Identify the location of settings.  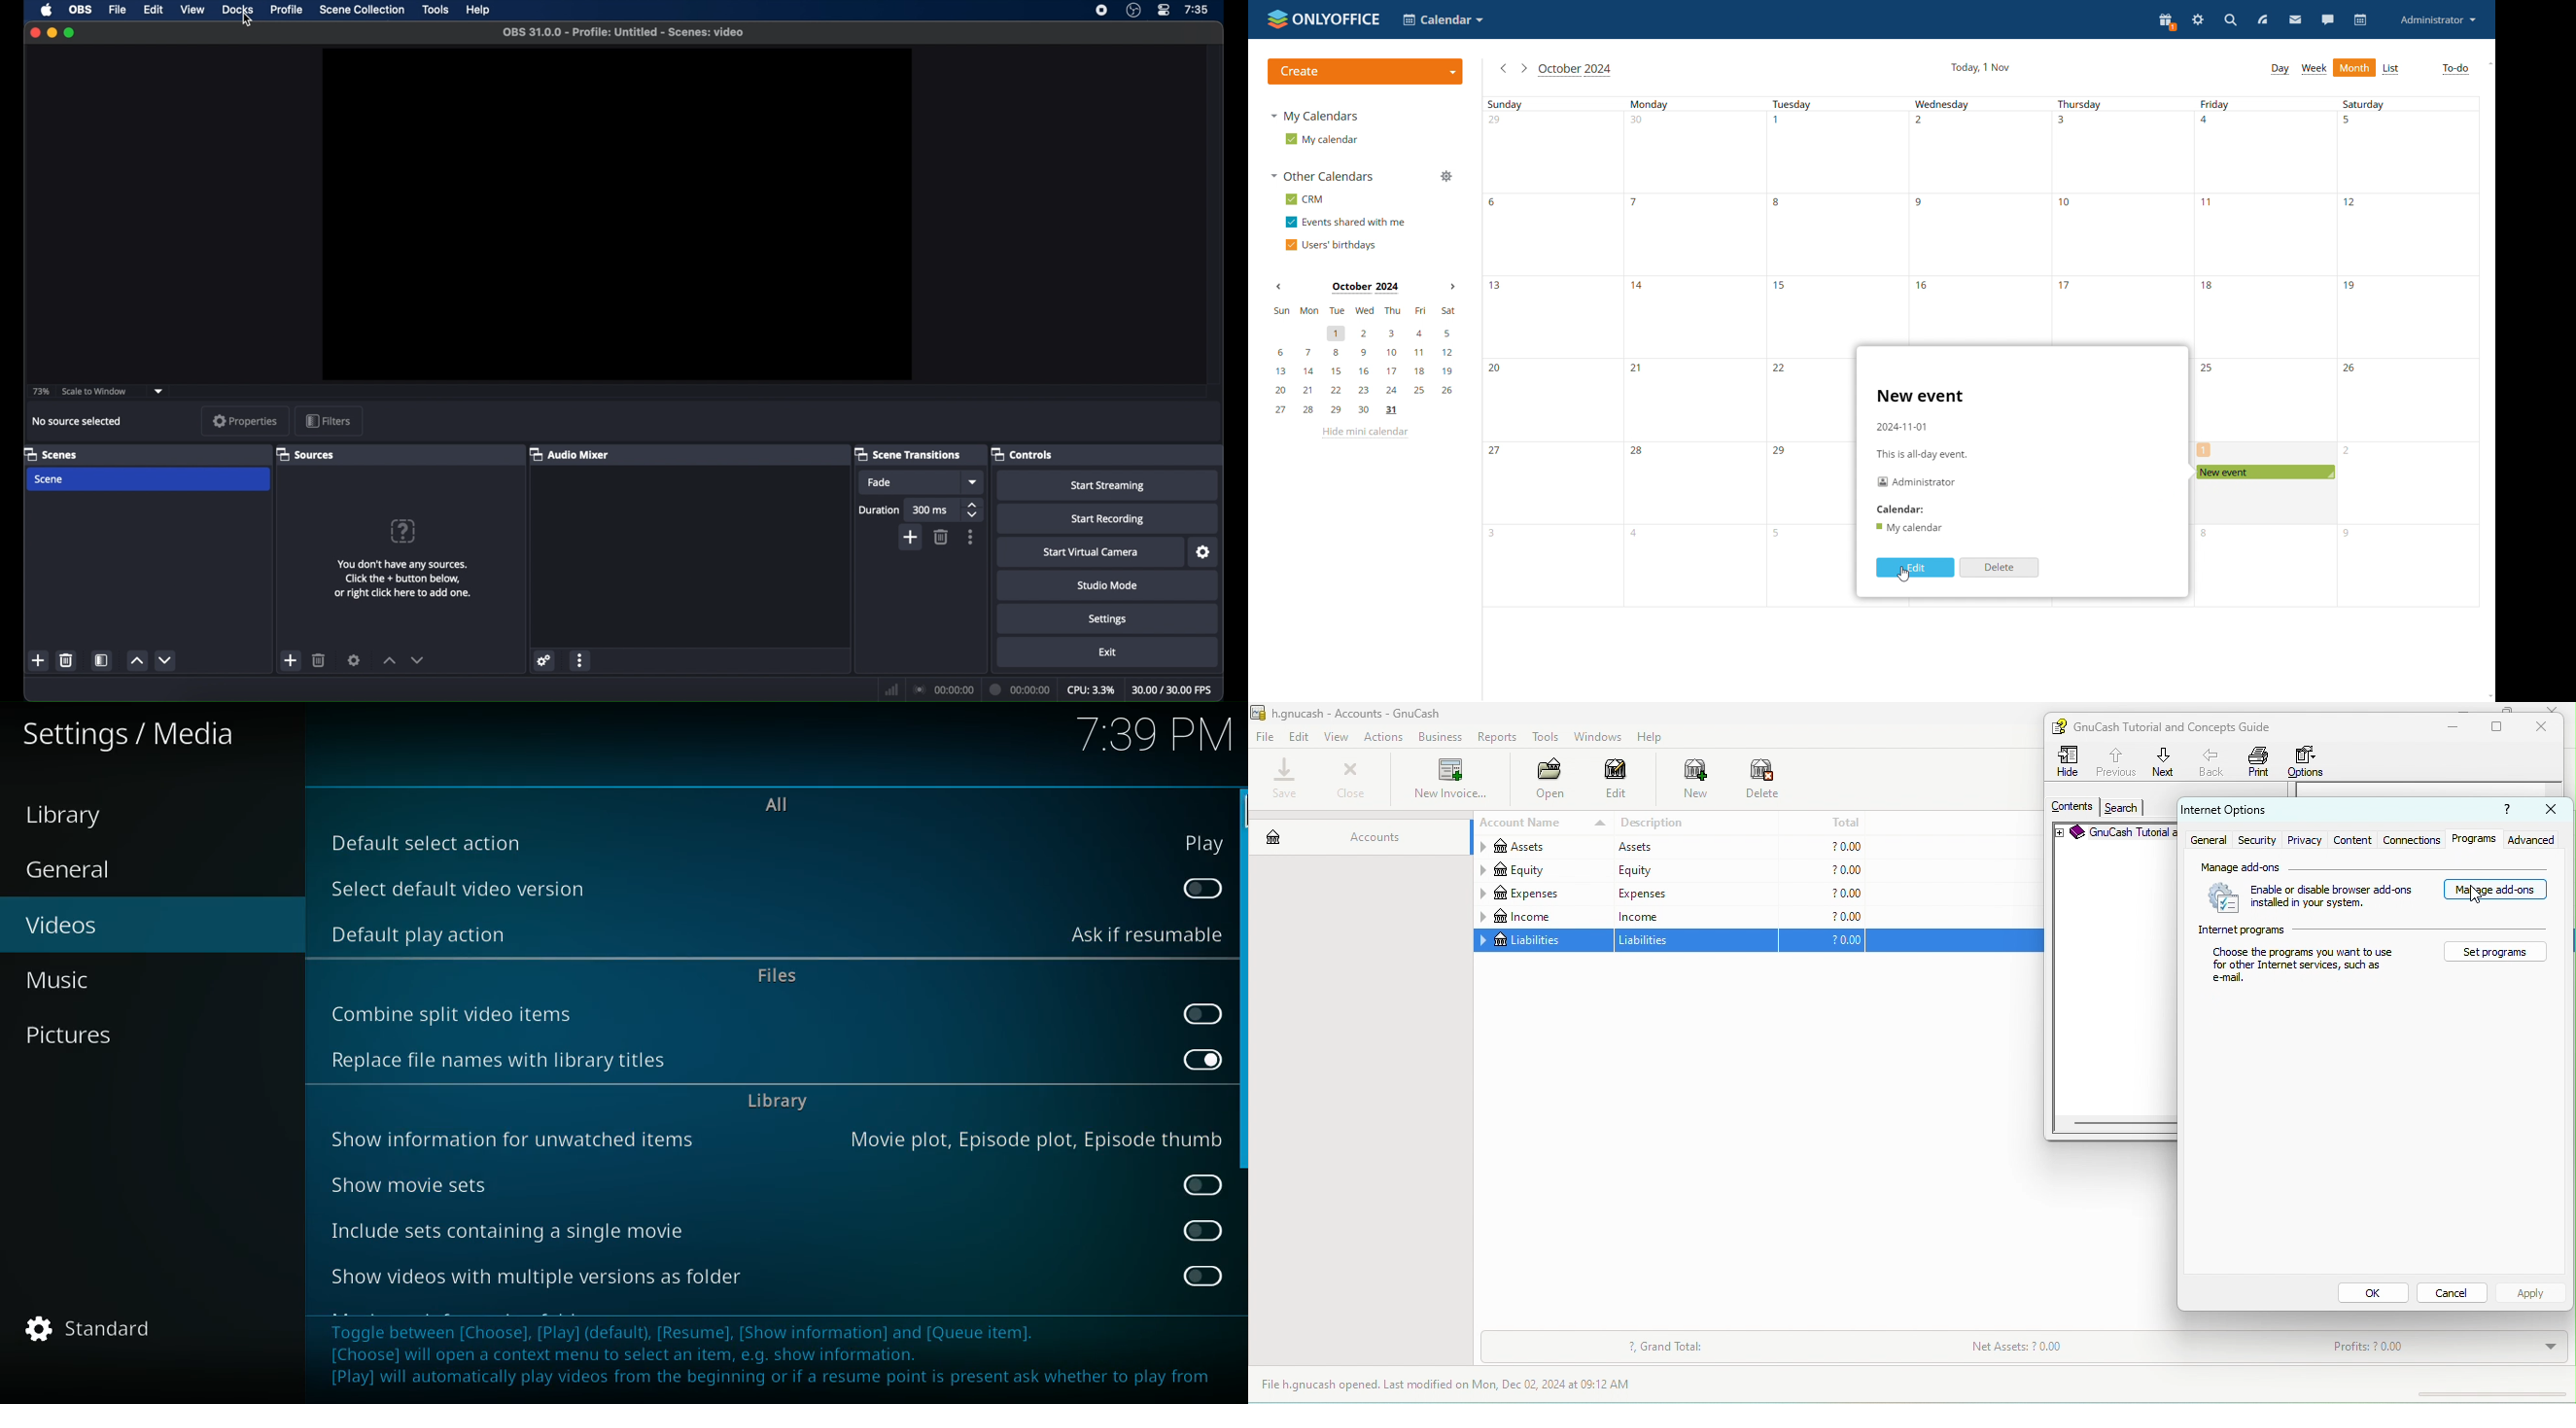
(355, 660).